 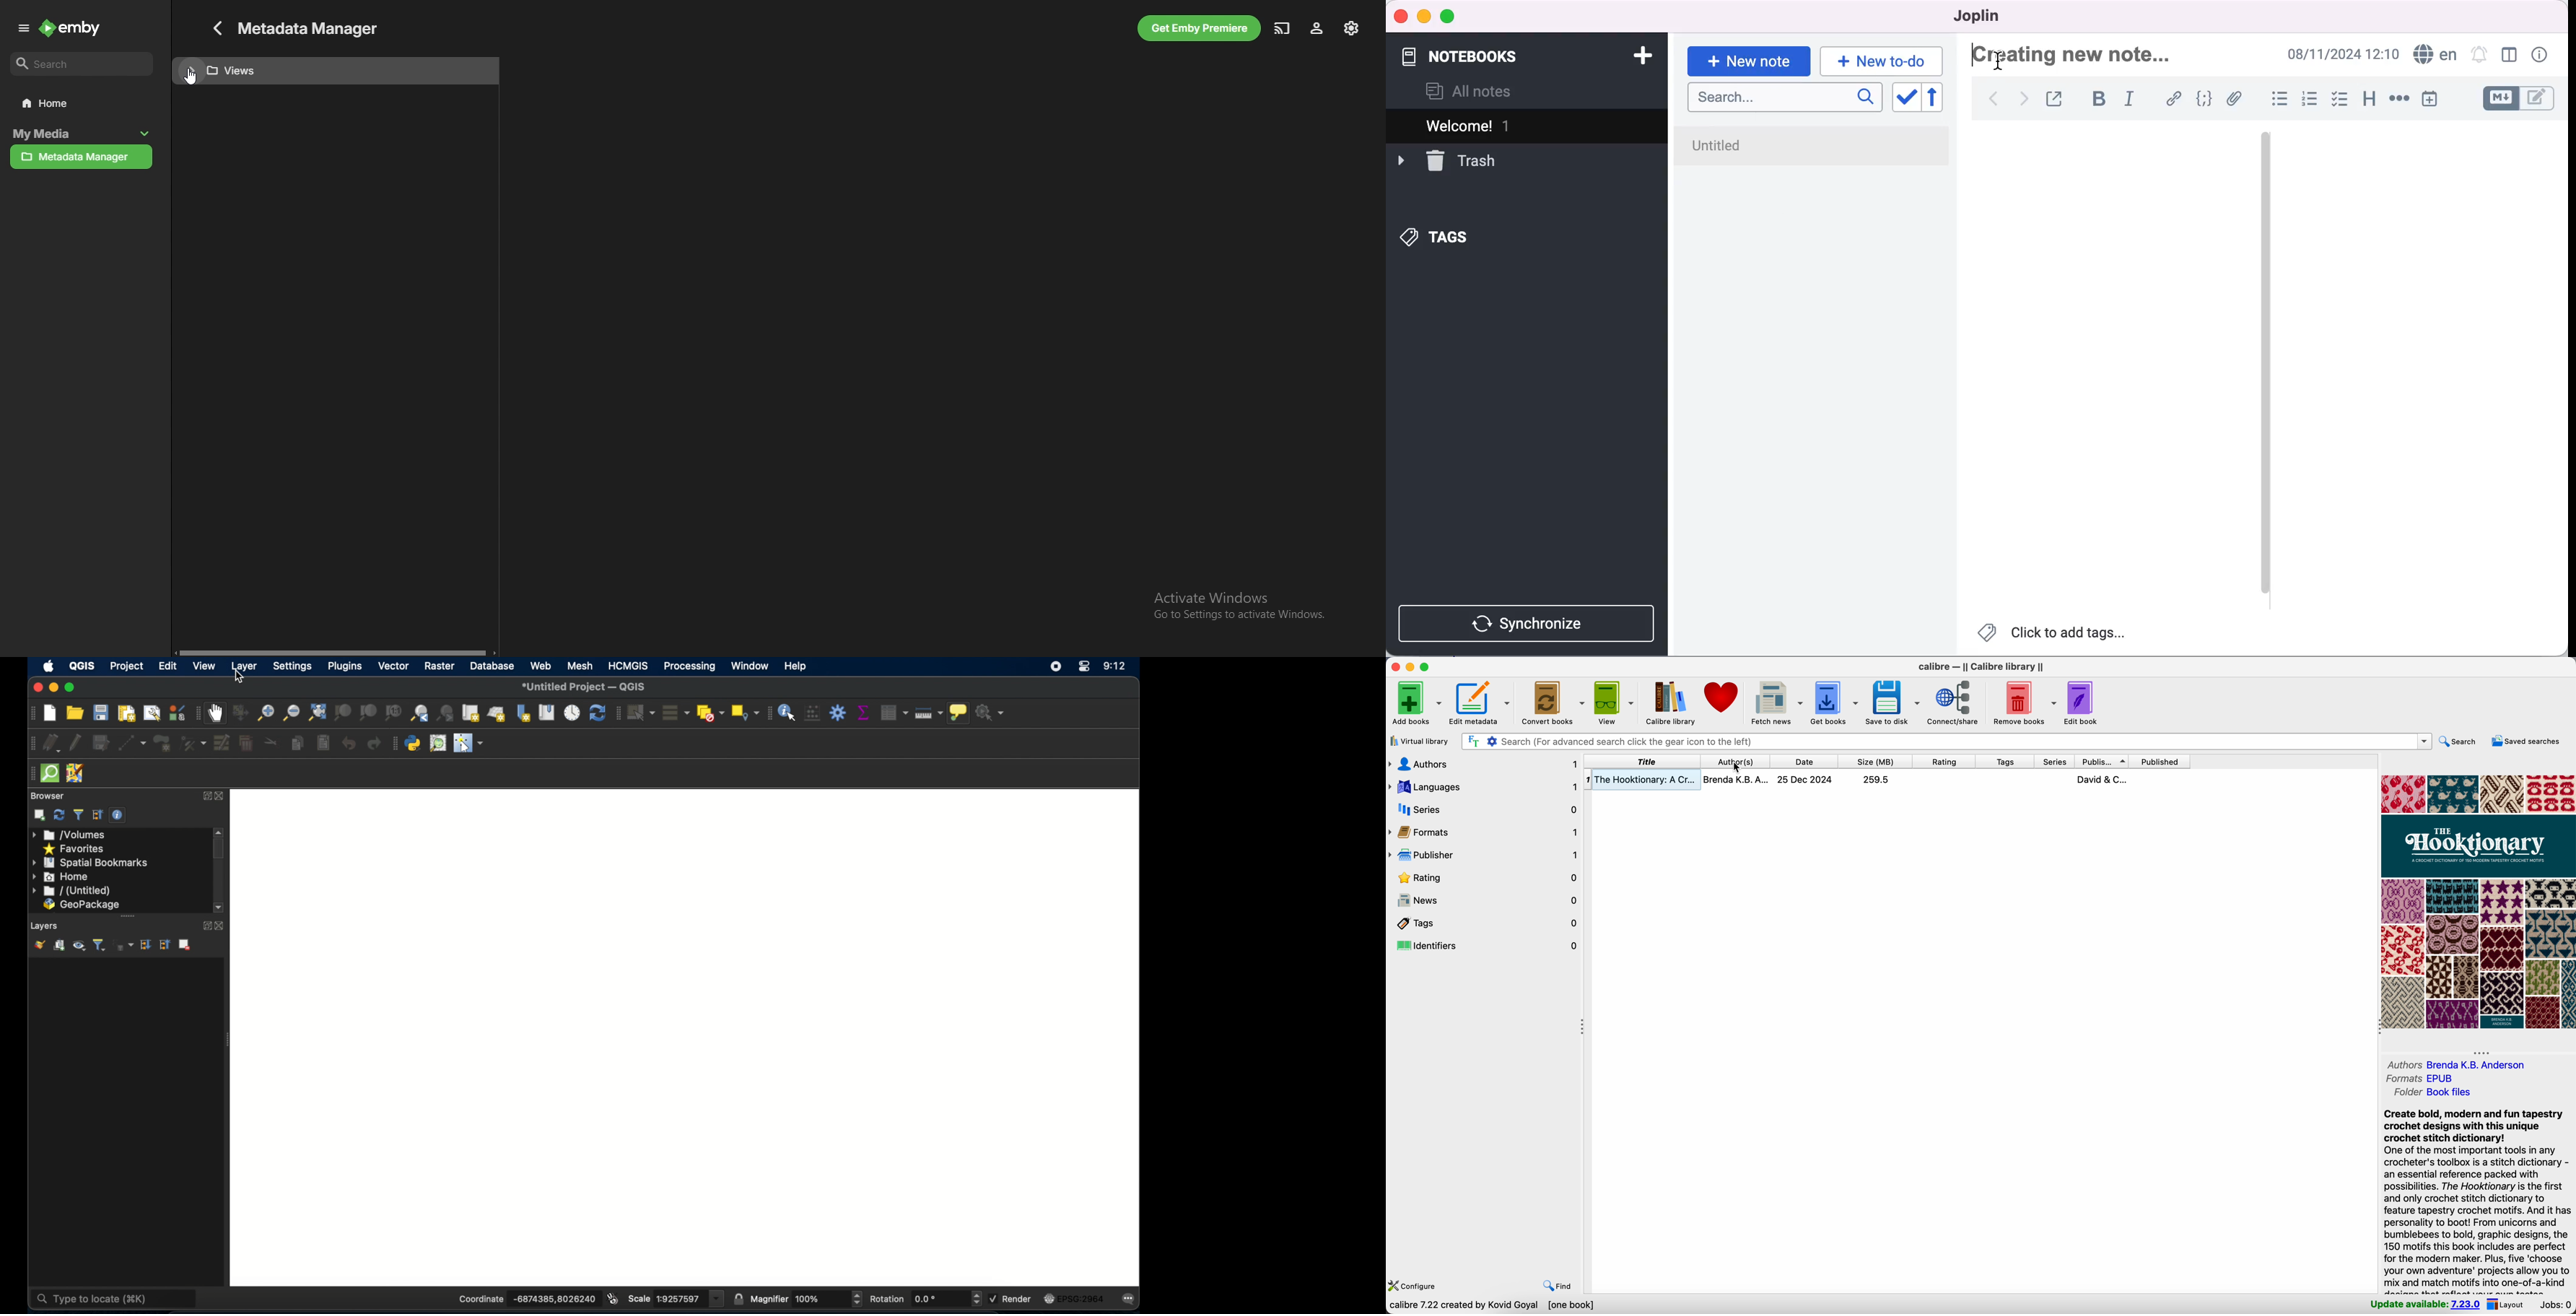 What do you see at coordinates (439, 743) in the screenshot?
I see `quick osm search` at bounding box center [439, 743].